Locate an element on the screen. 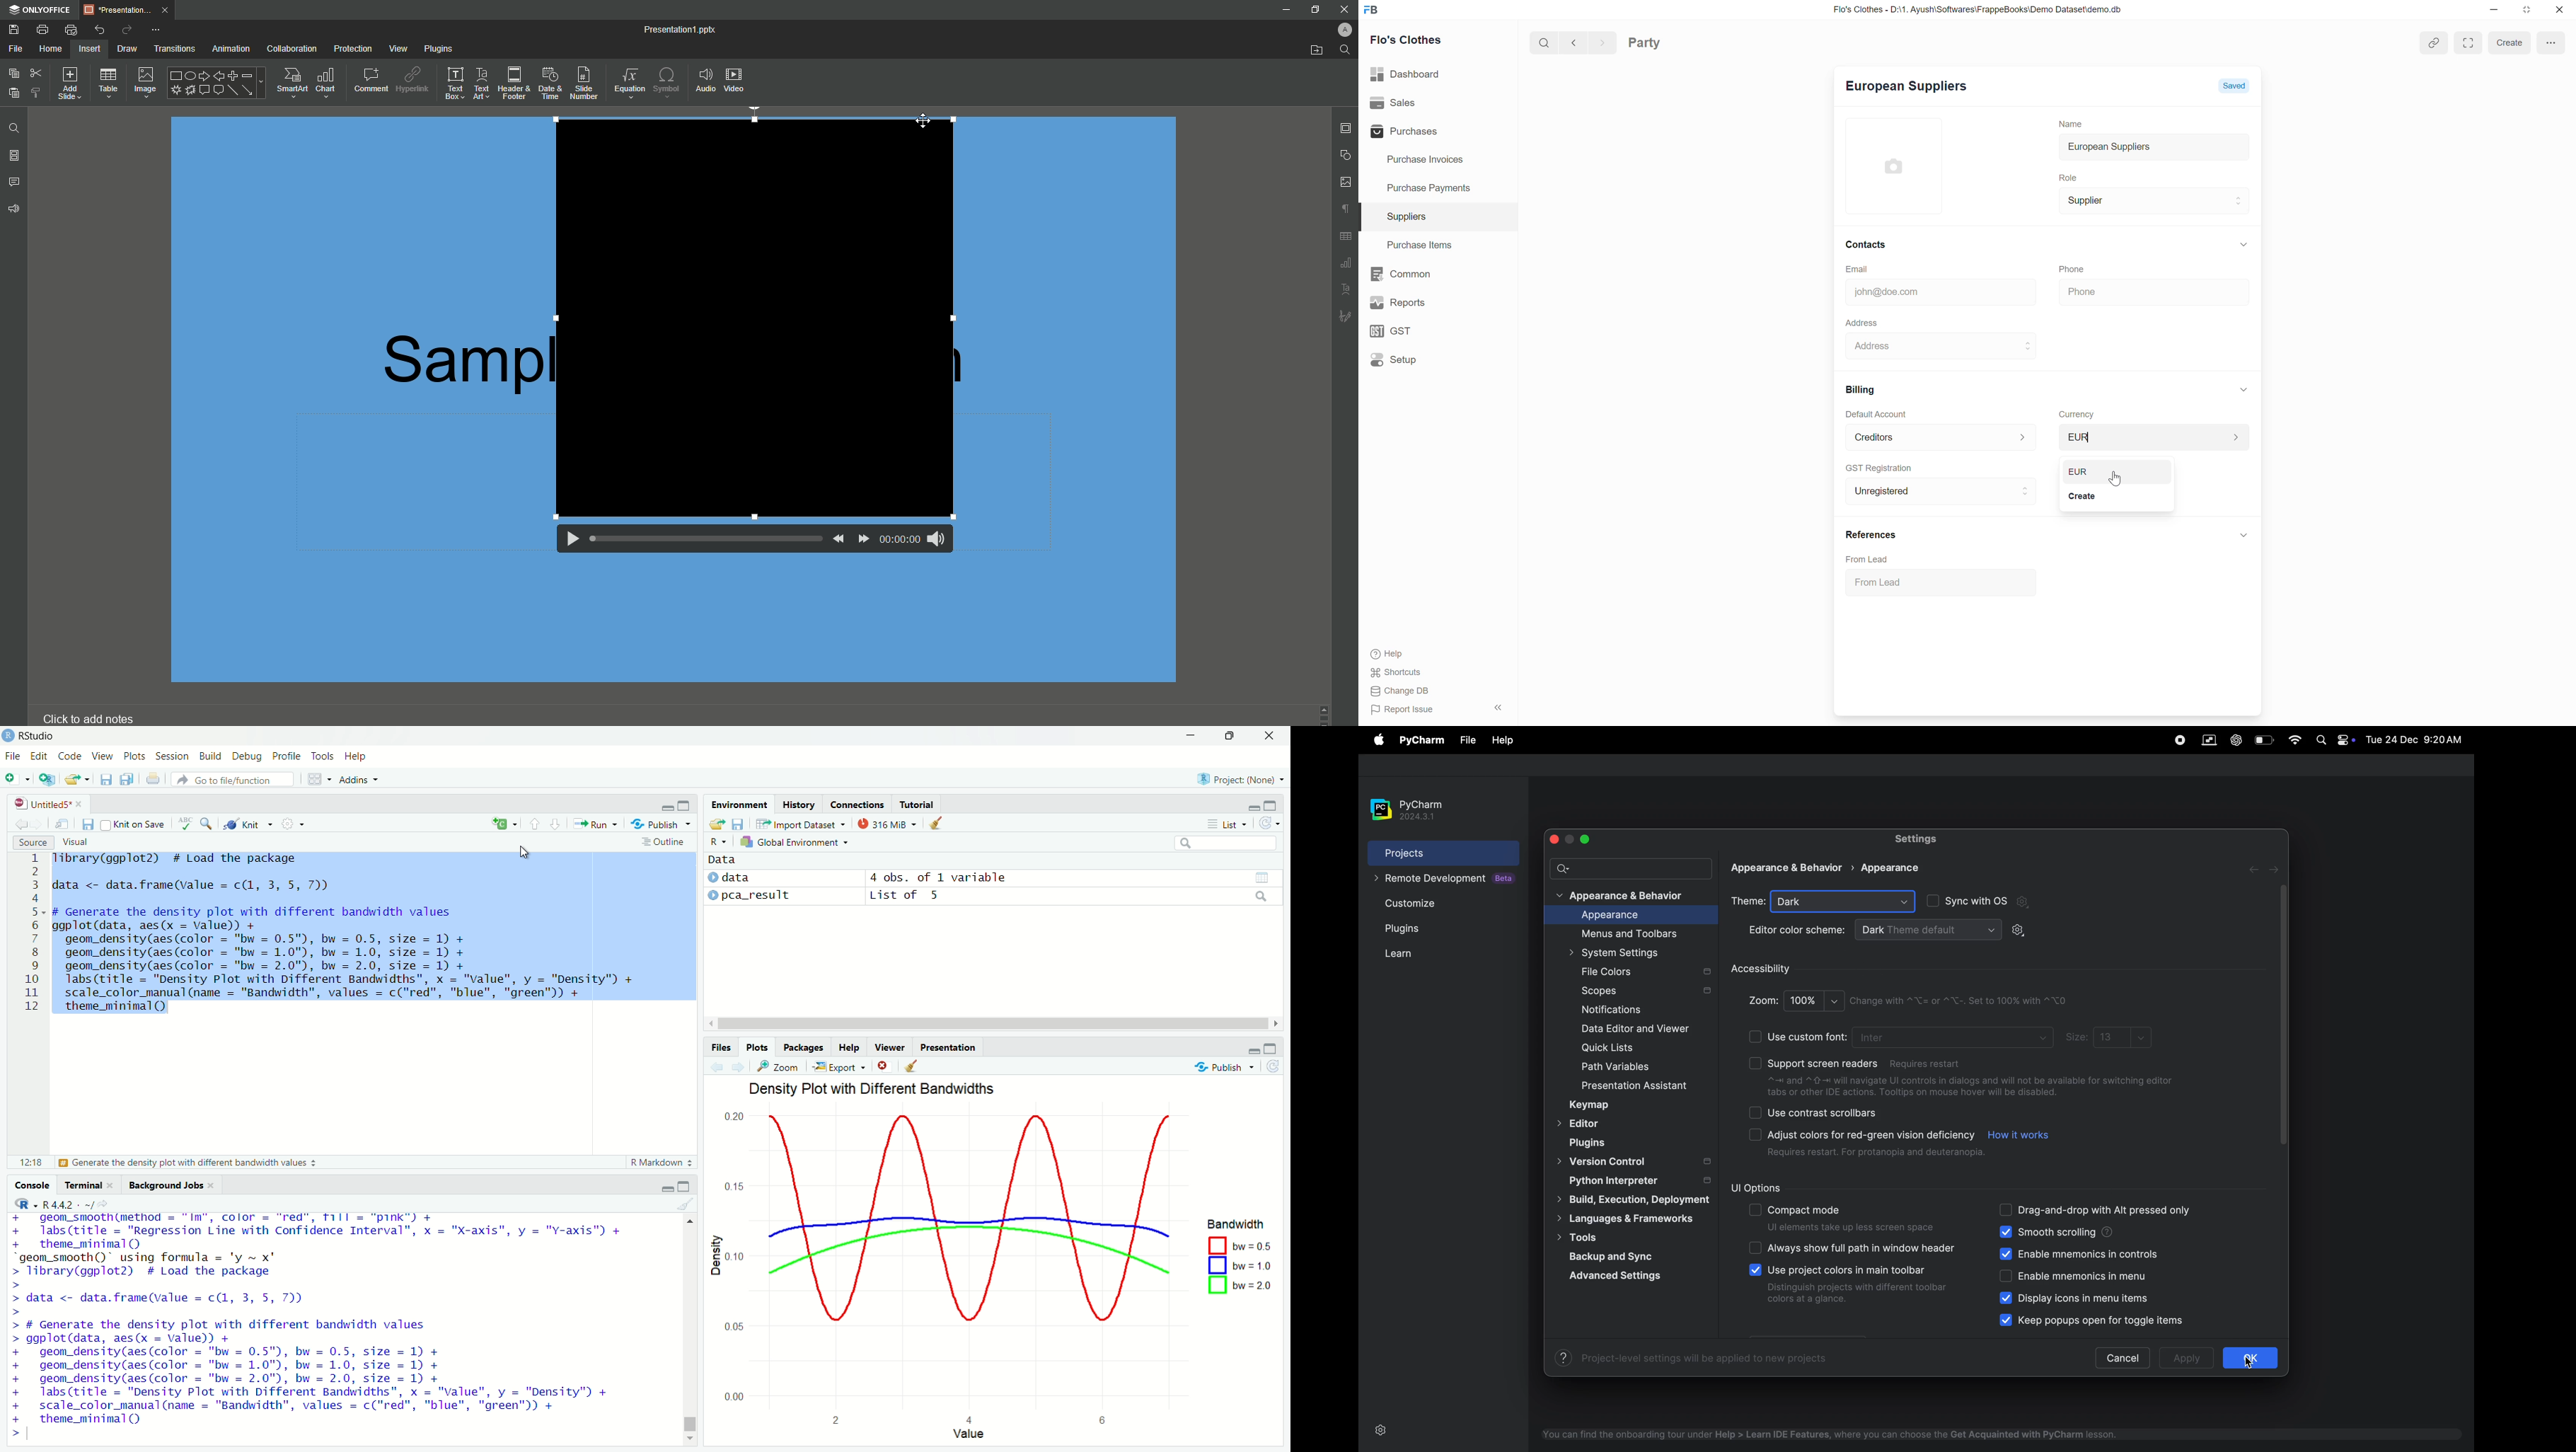  Feedback is located at coordinates (15, 212).